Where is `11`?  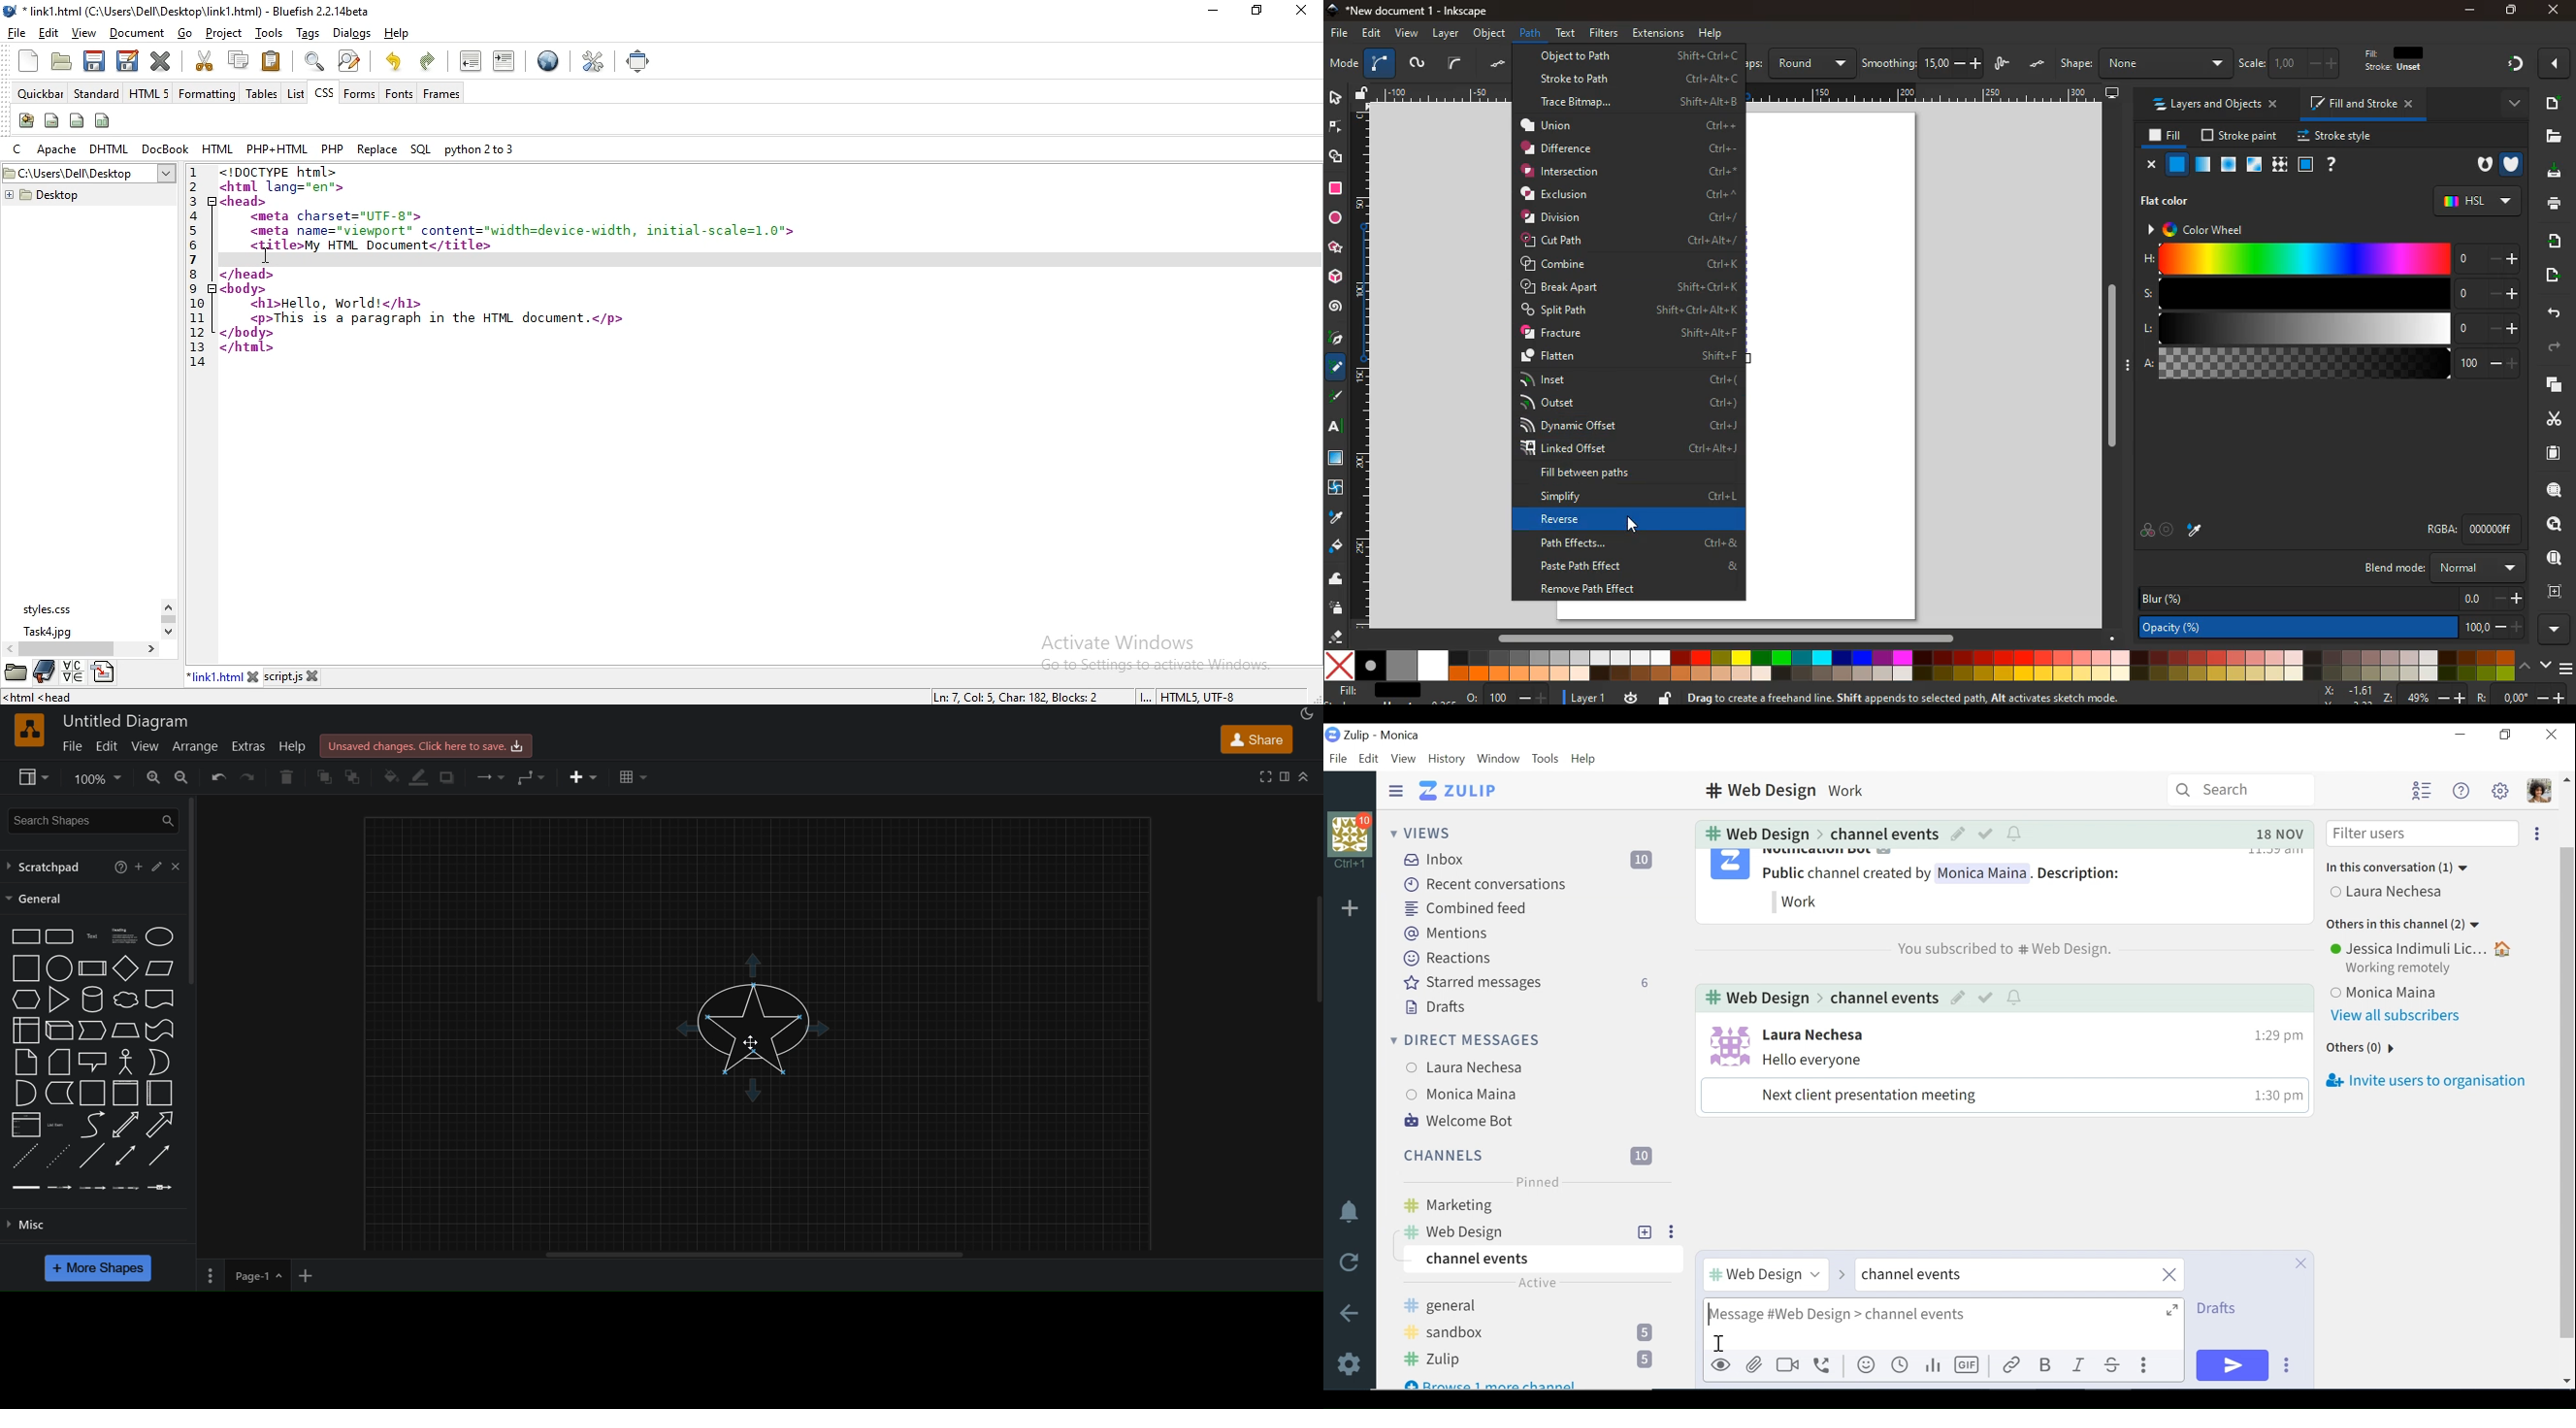 11 is located at coordinates (197, 318).